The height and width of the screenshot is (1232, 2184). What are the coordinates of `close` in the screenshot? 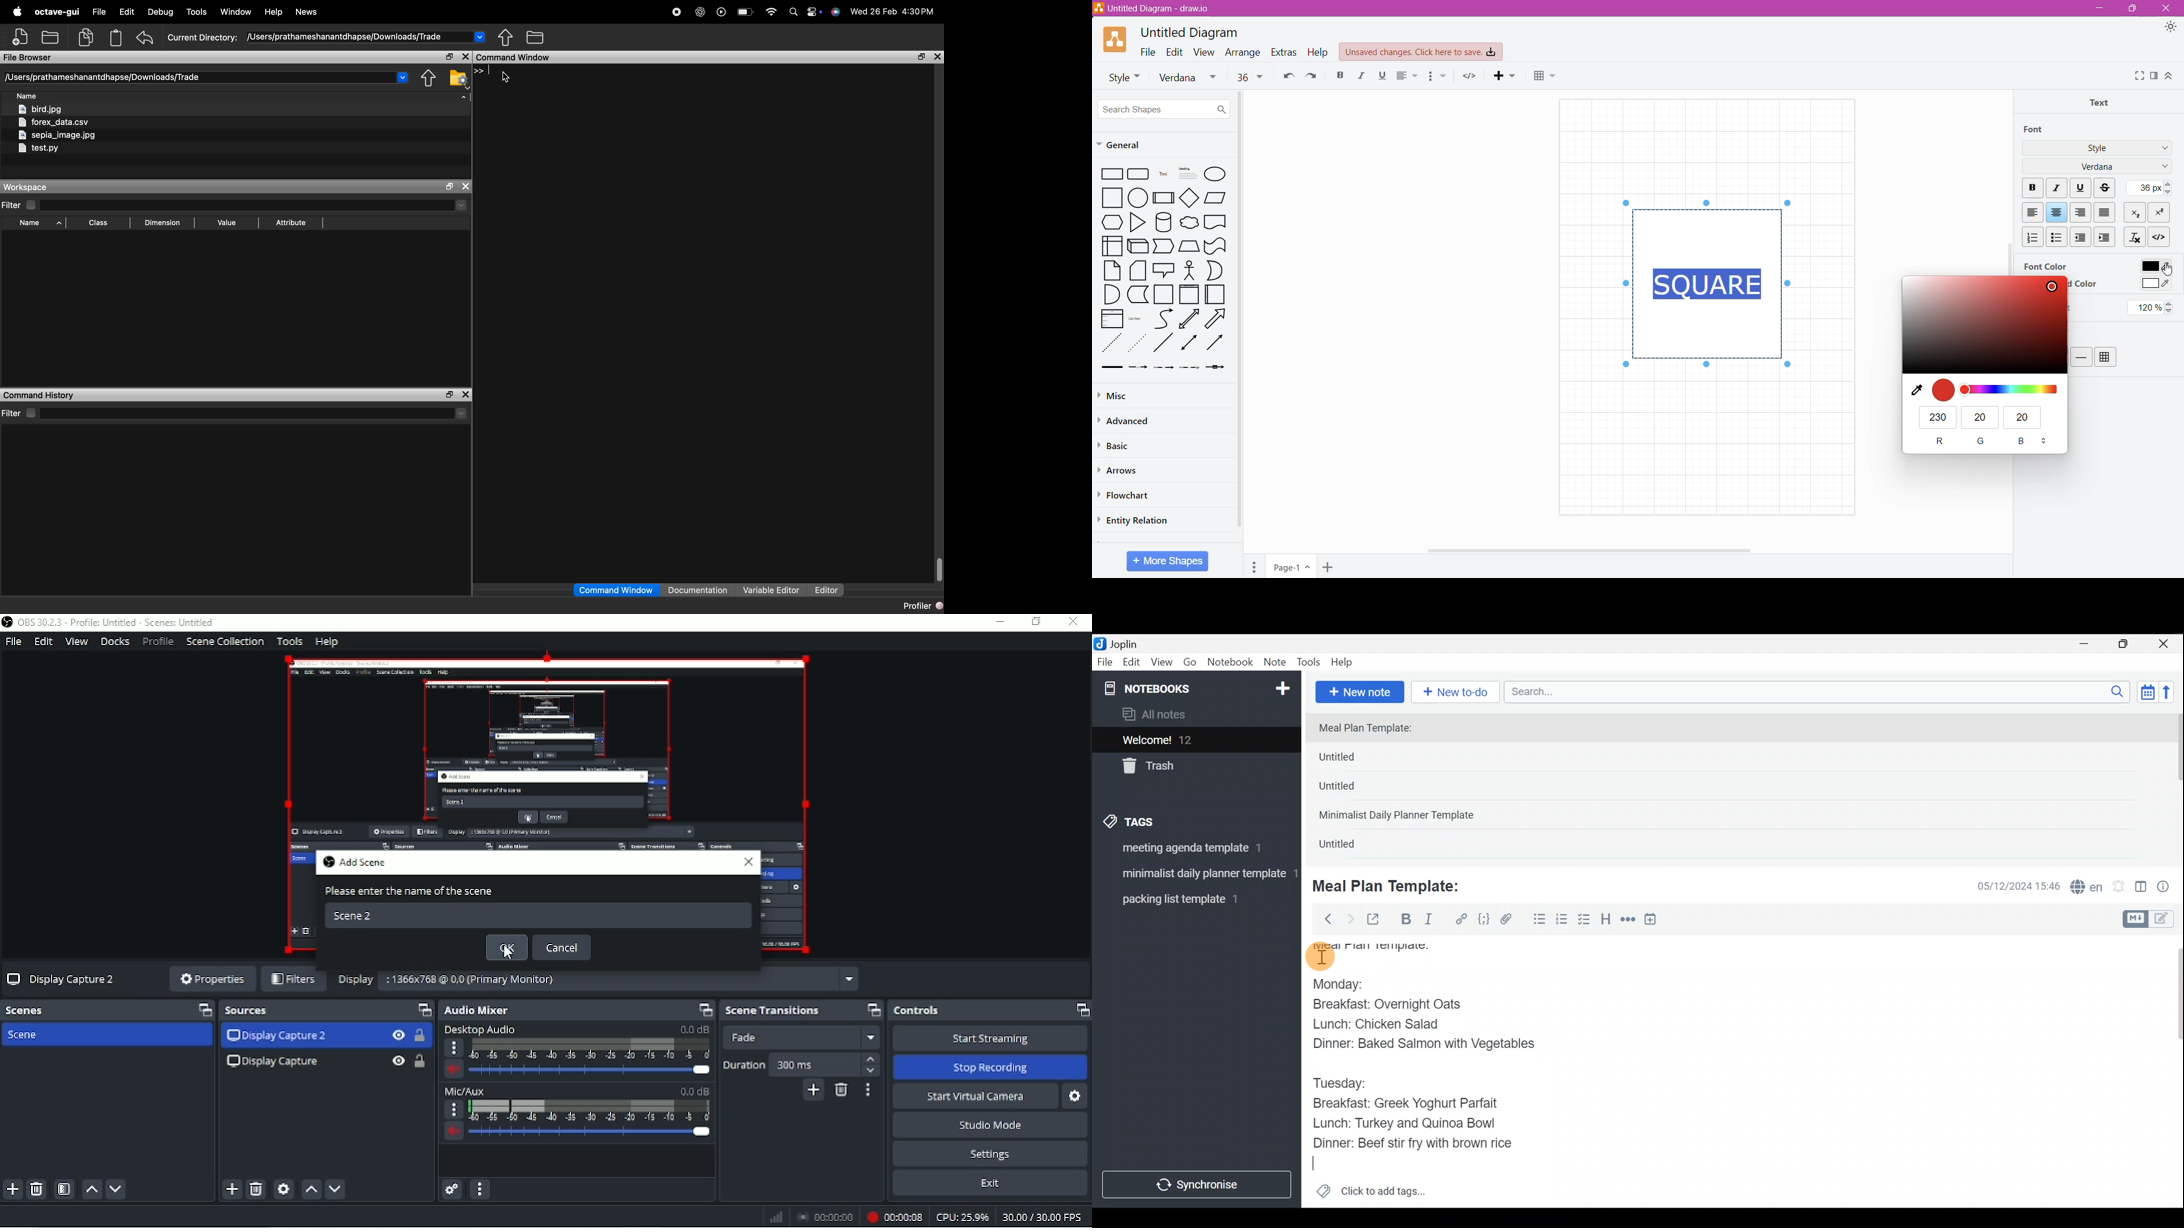 It's located at (466, 186).